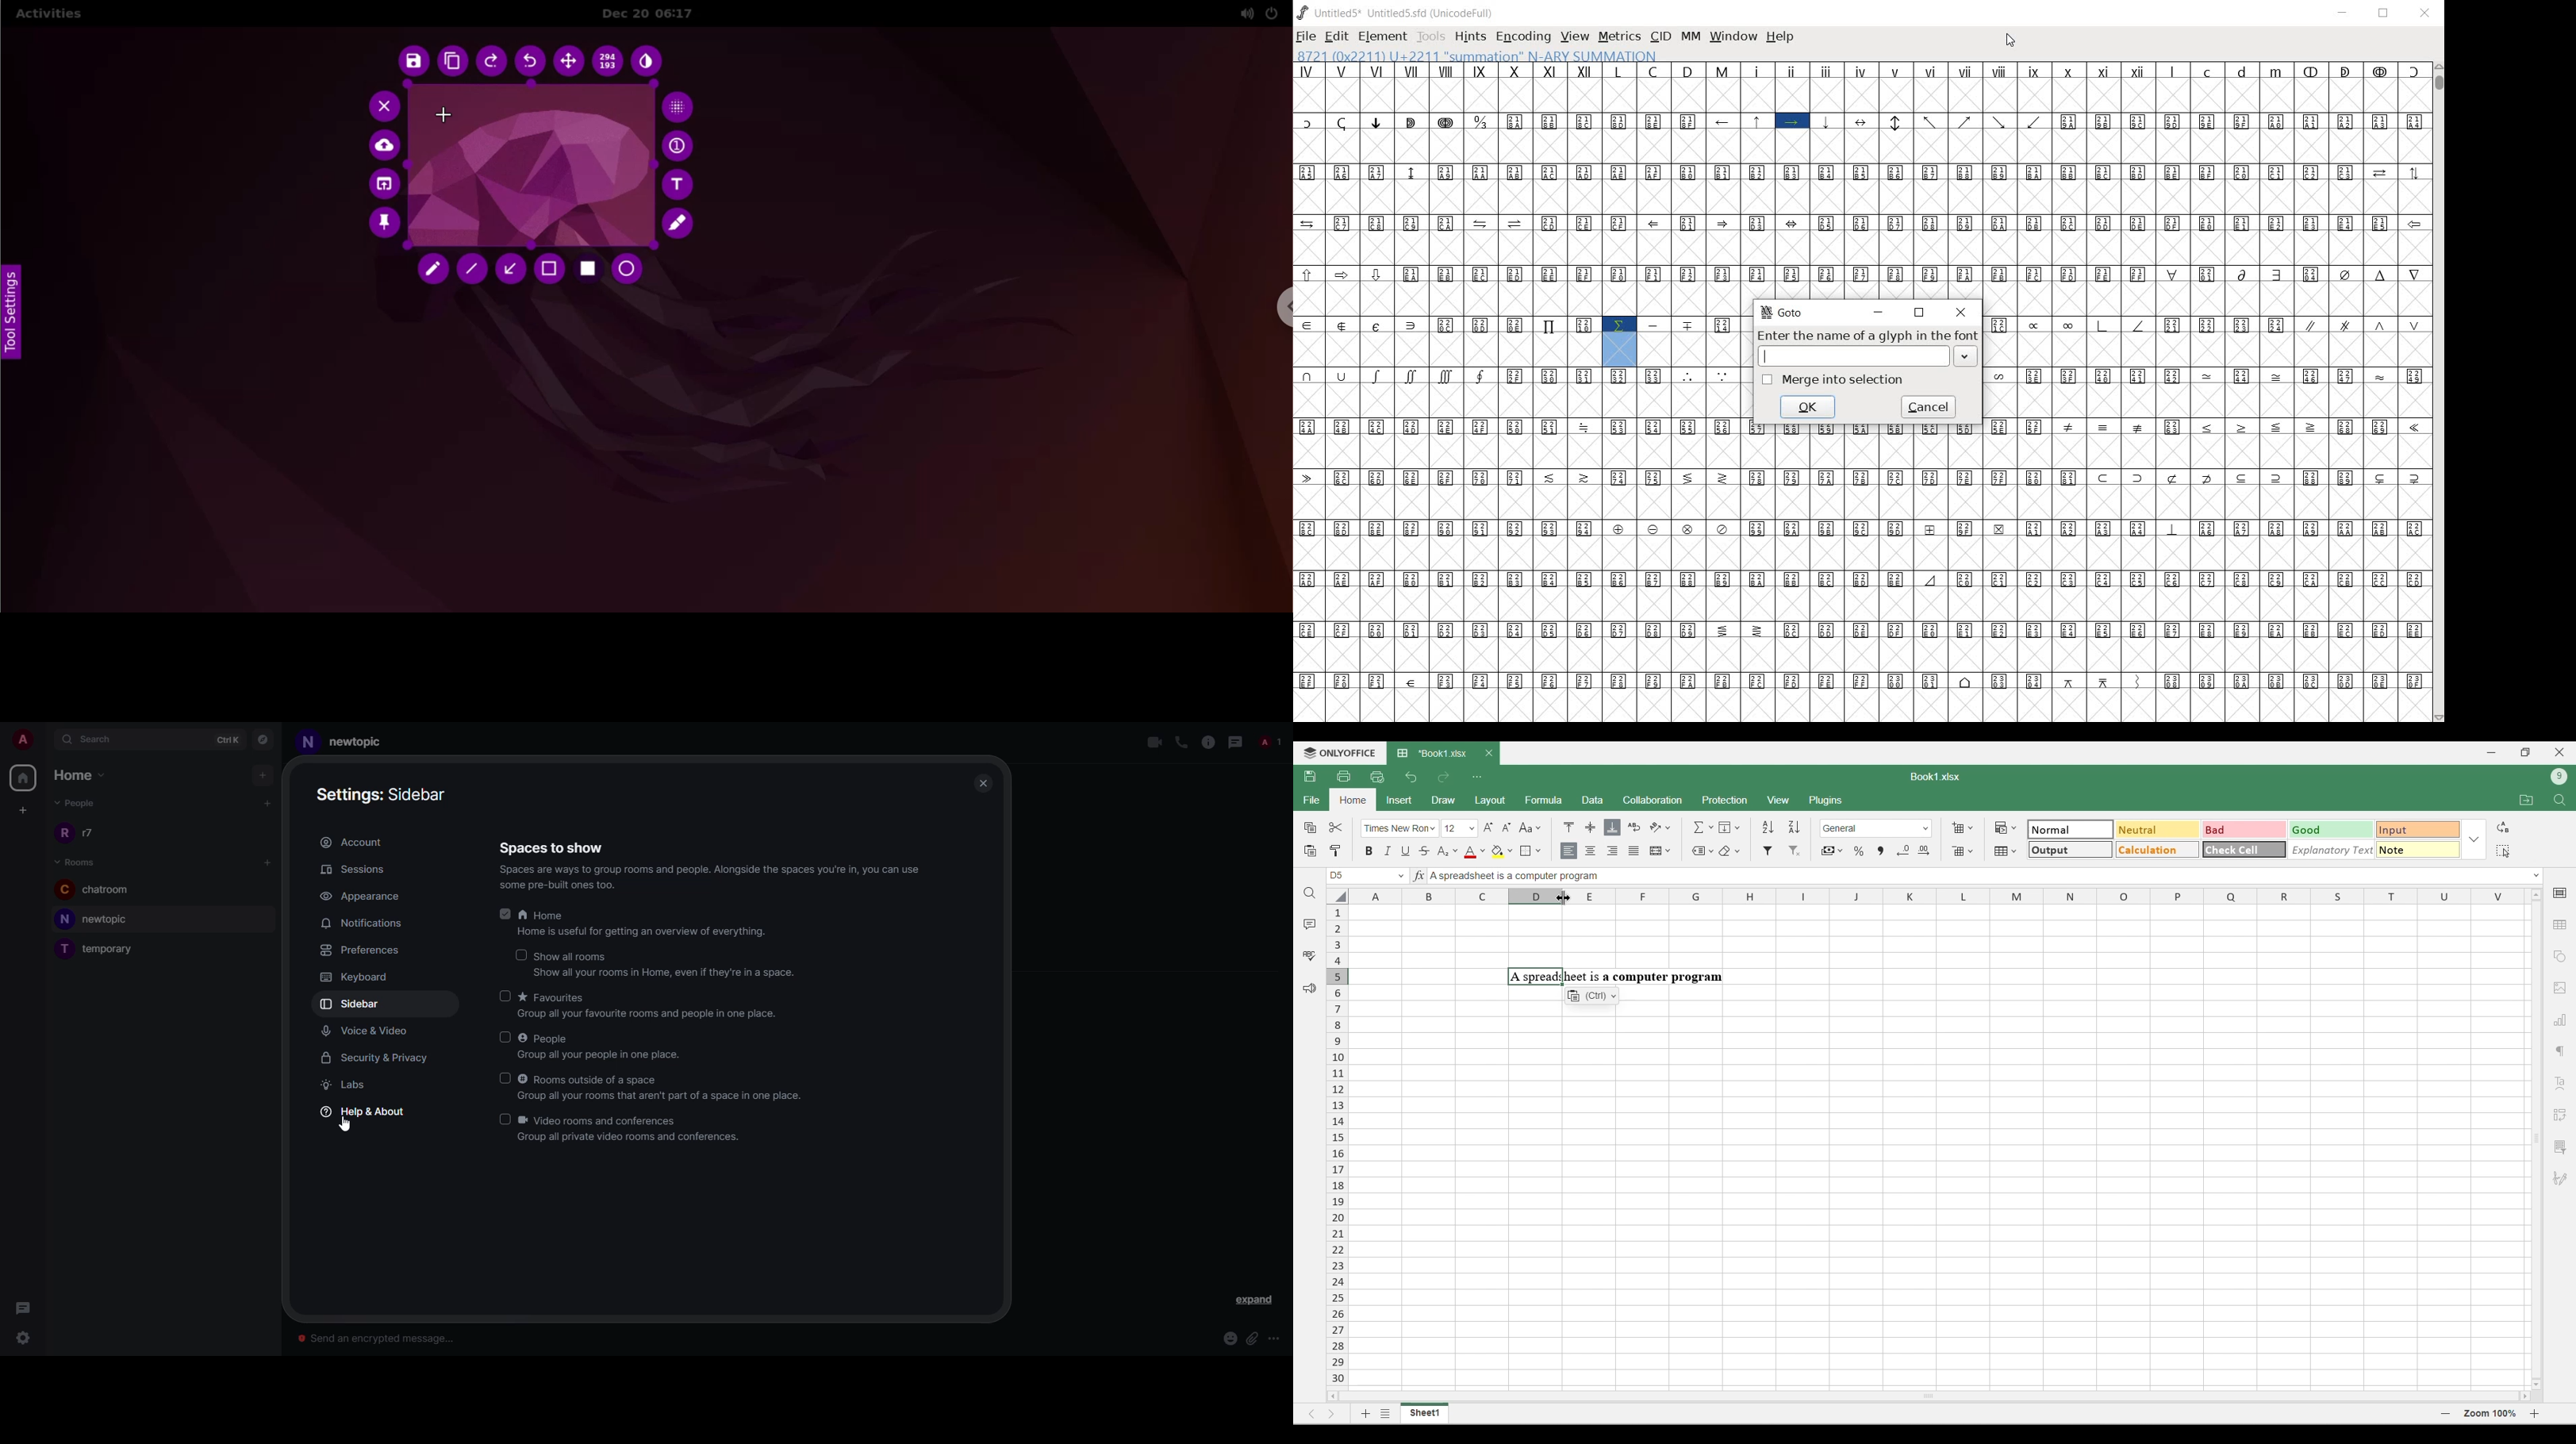  I want to click on appearance, so click(362, 897).